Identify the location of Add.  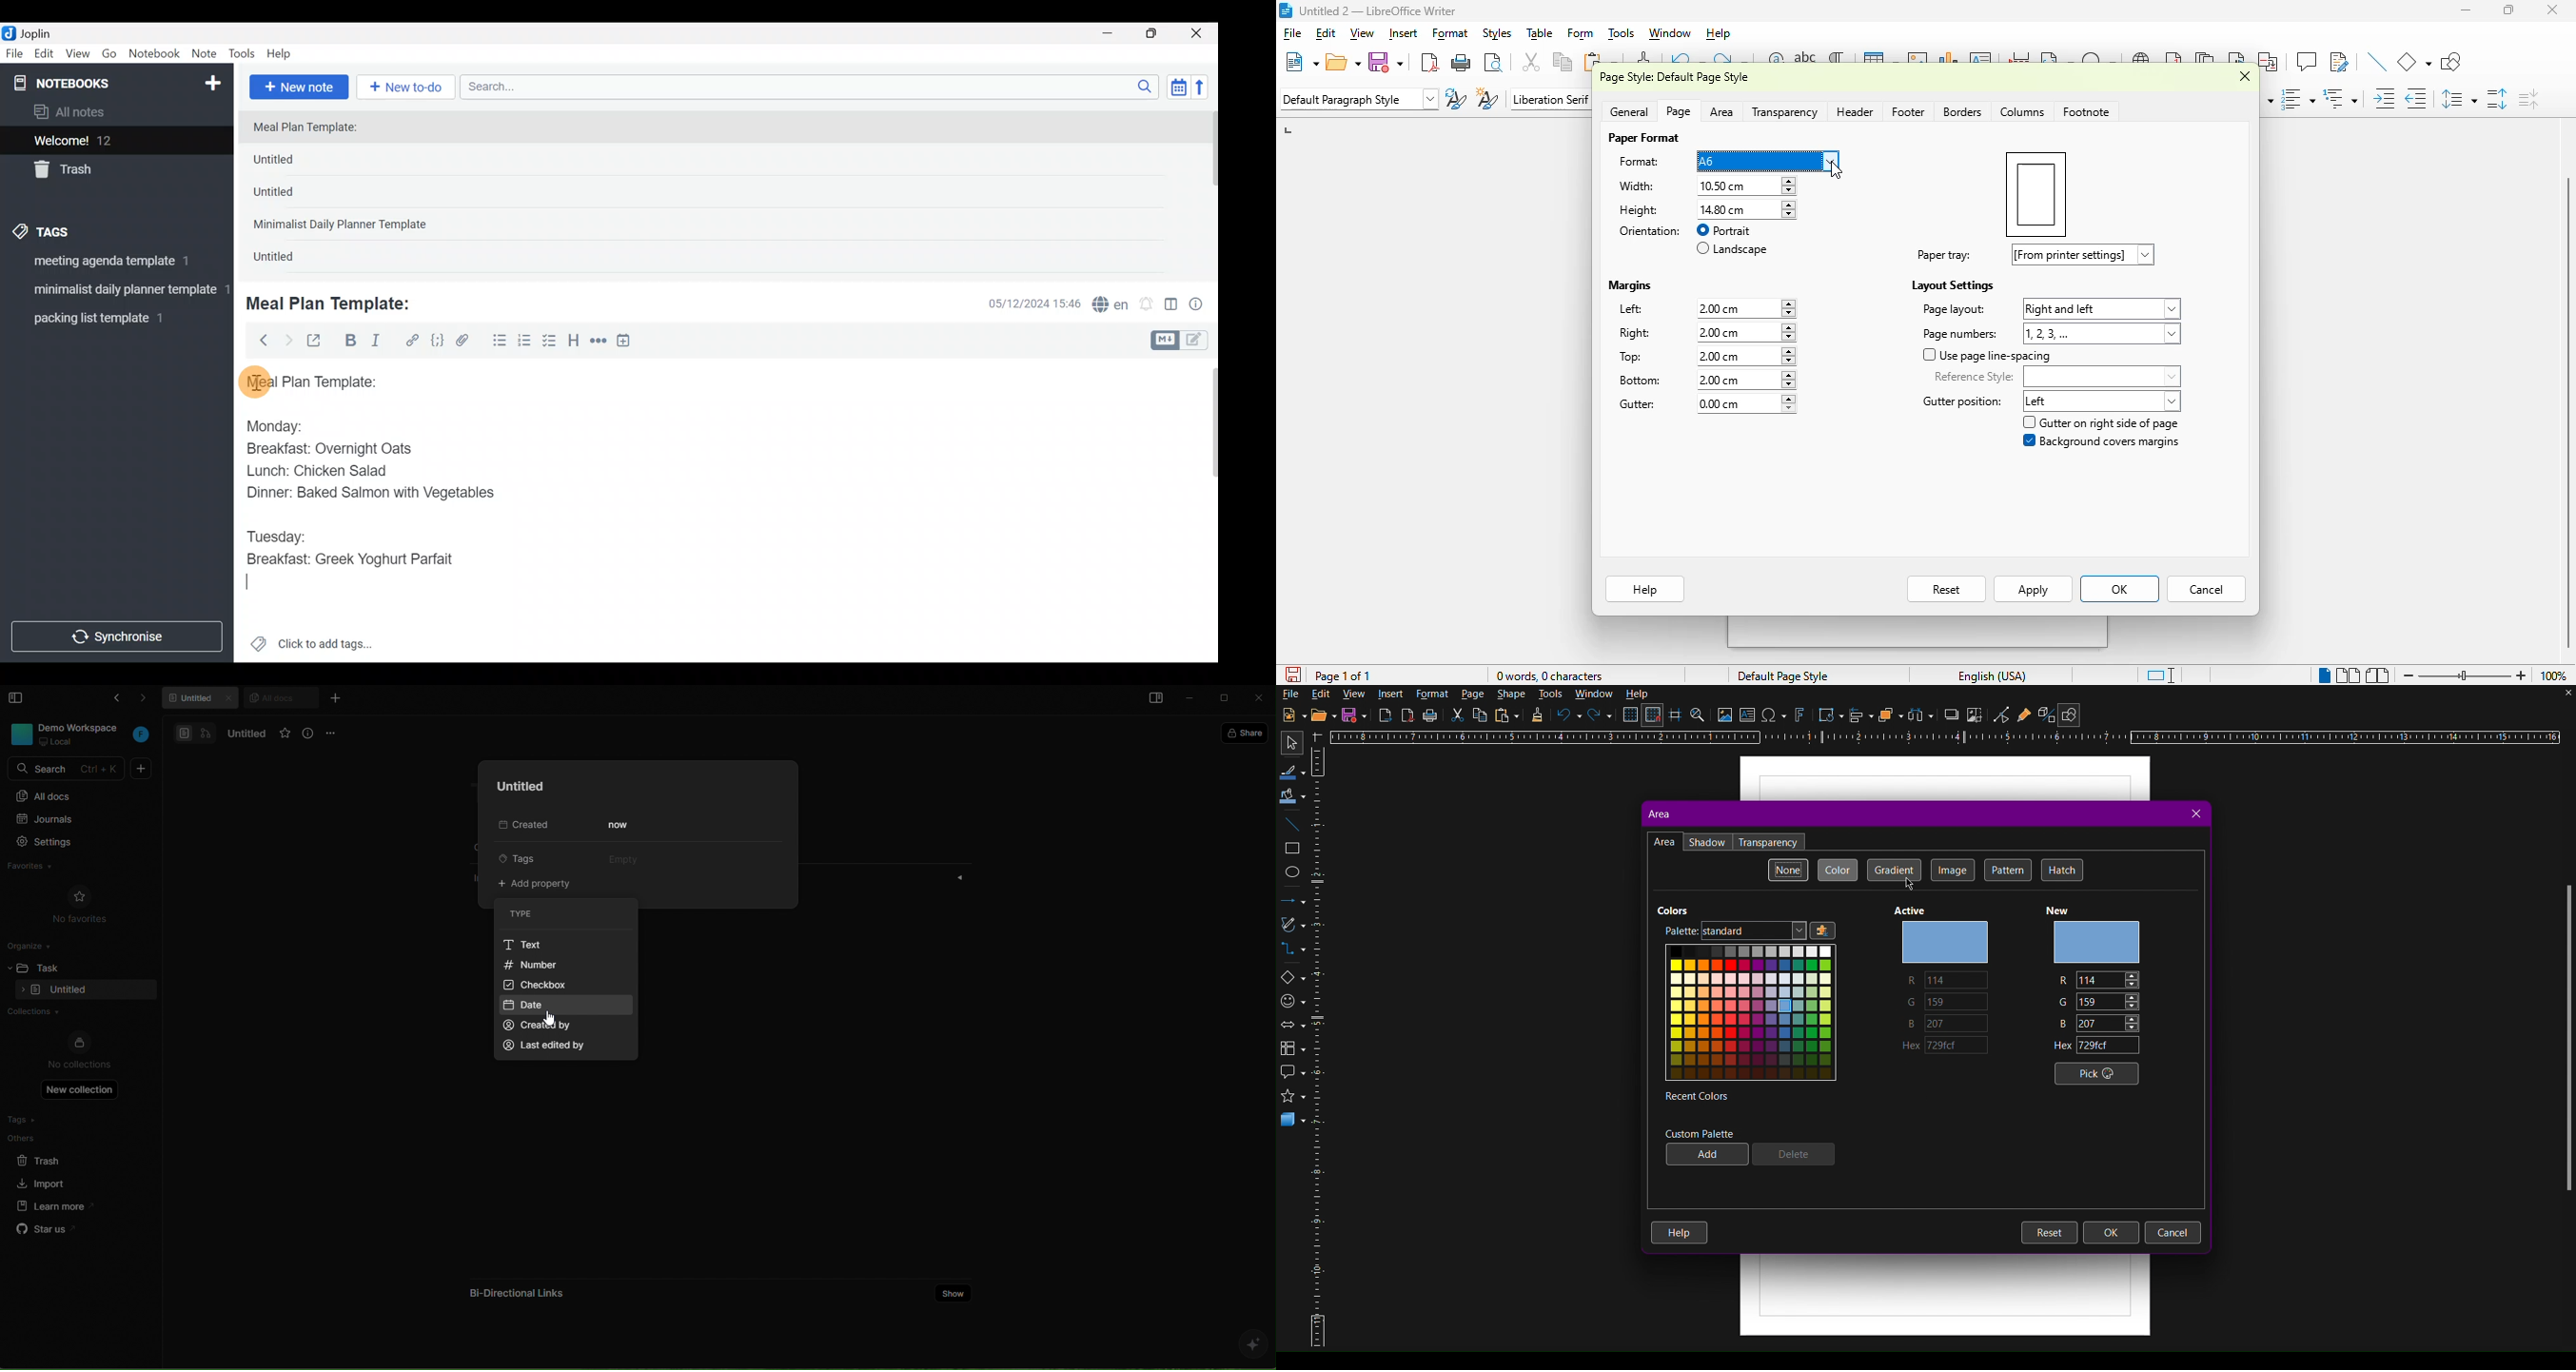
(1707, 1155).